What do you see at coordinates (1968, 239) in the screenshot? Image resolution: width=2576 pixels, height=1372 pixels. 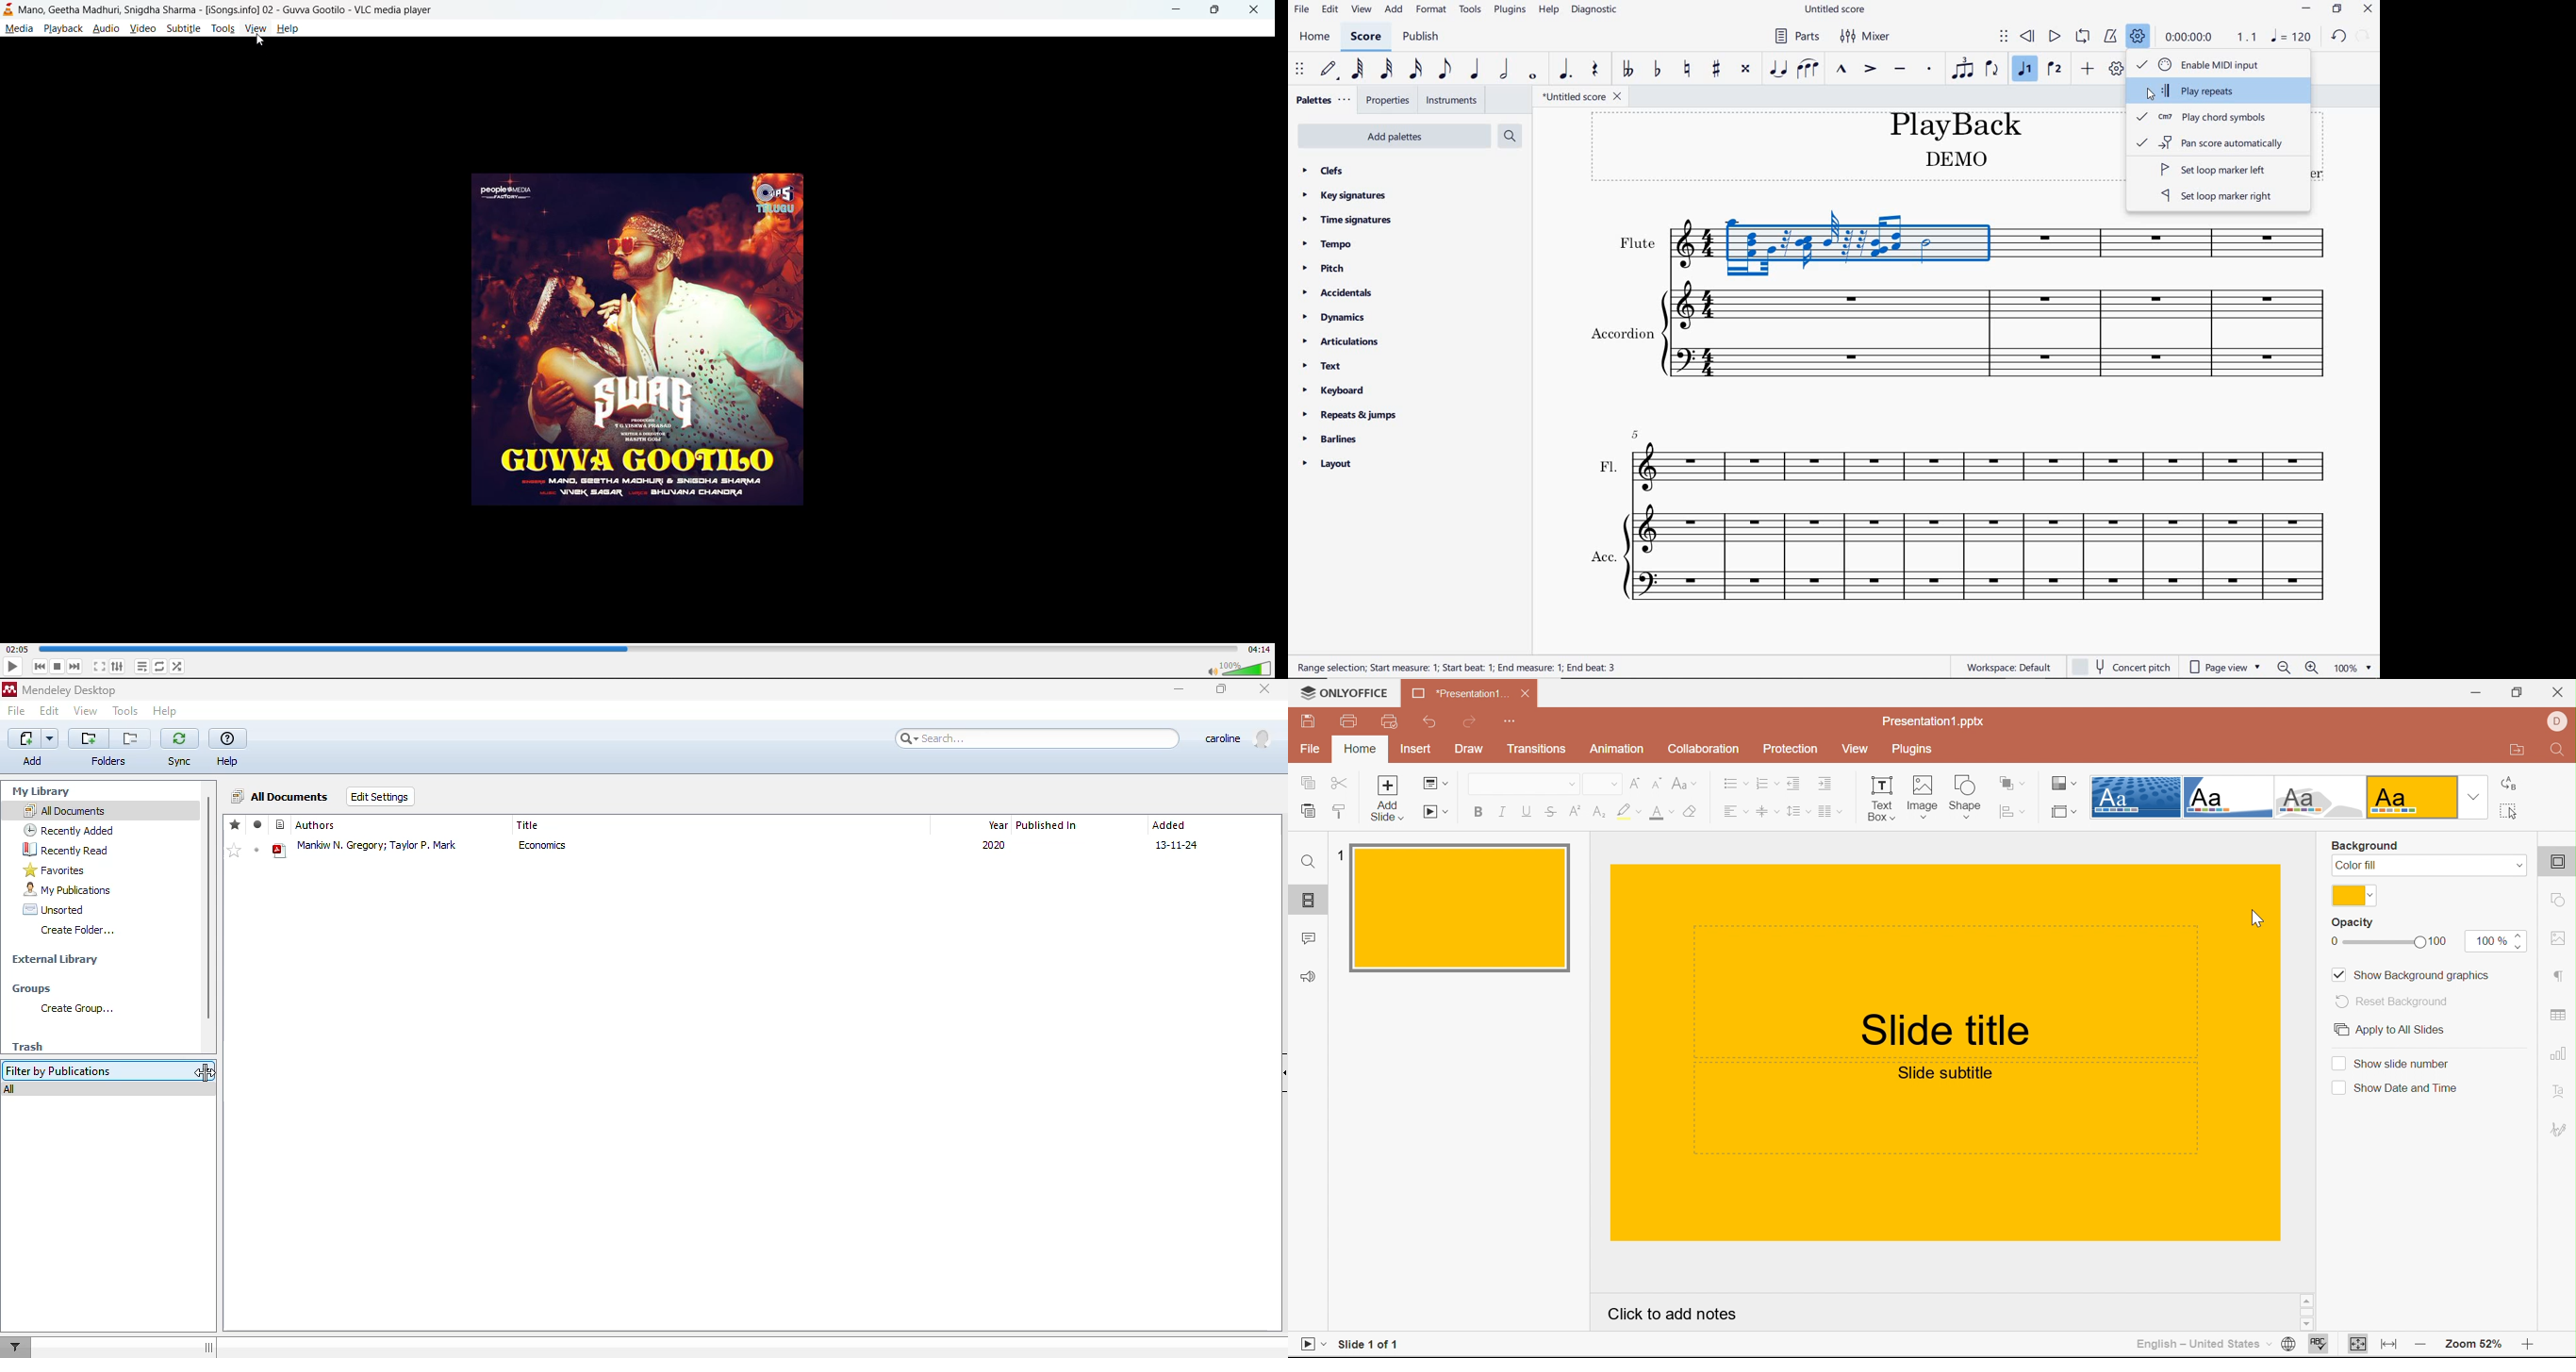 I see `Instrument: Flute` at bounding box center [1968, 239].